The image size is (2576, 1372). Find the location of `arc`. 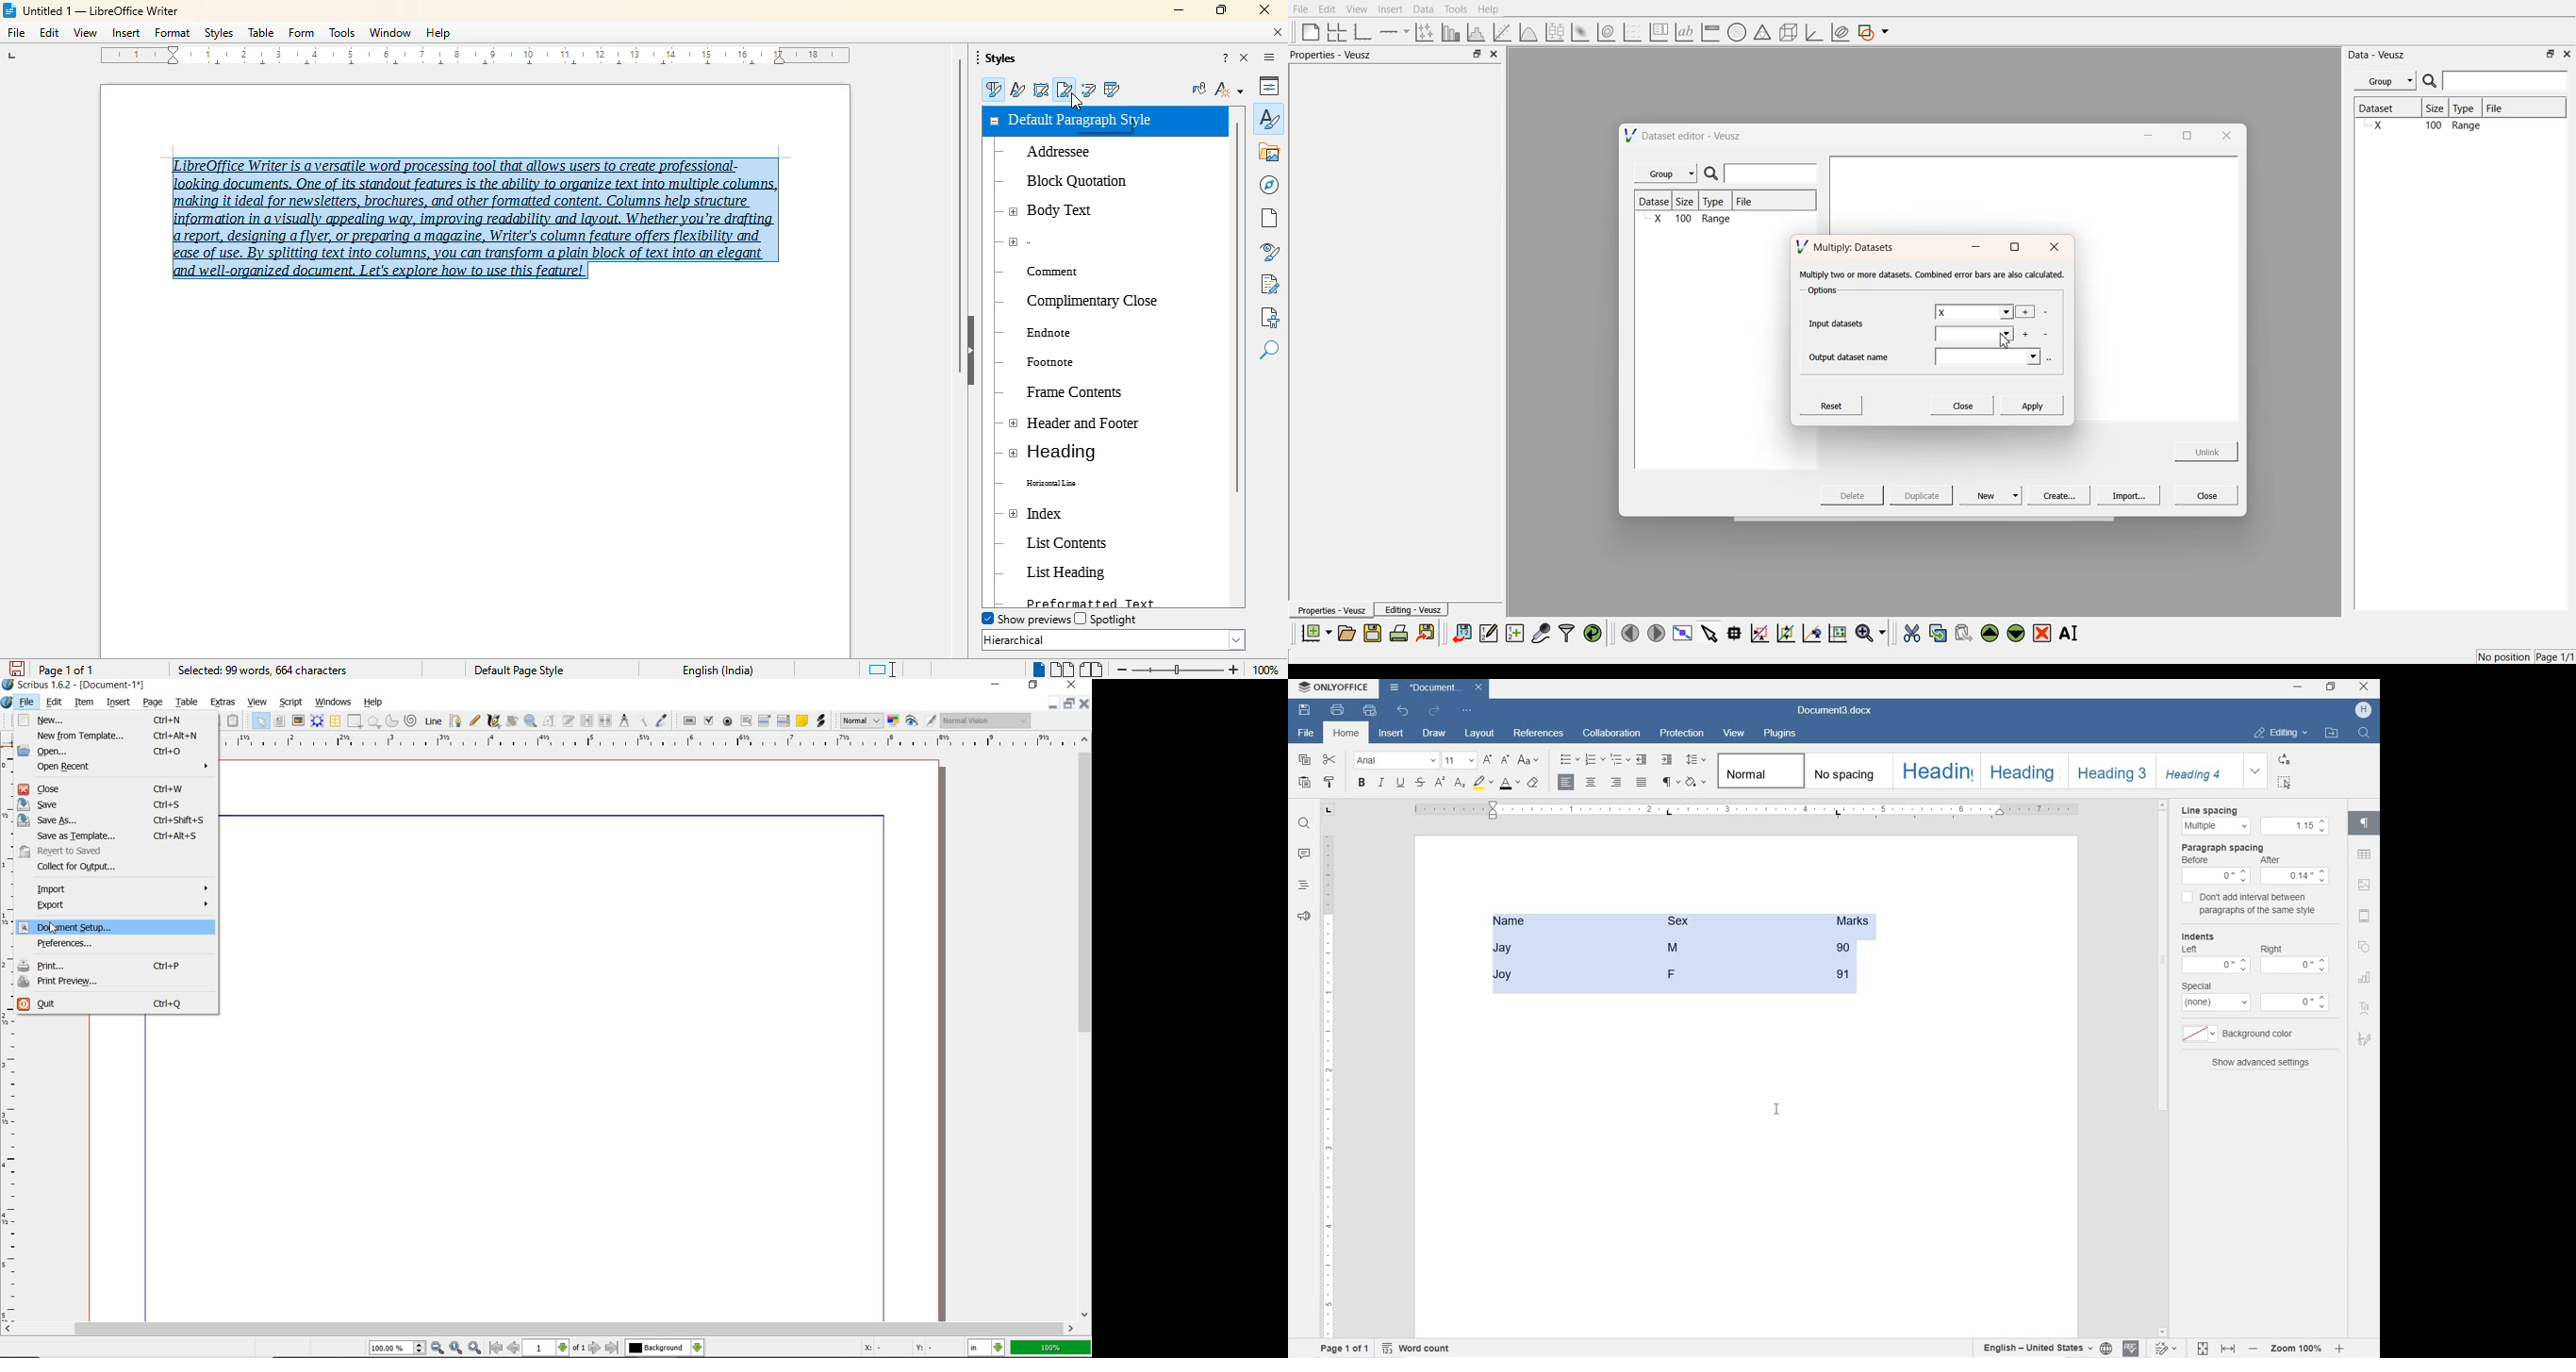

arc is located at coordinates (392, 721).